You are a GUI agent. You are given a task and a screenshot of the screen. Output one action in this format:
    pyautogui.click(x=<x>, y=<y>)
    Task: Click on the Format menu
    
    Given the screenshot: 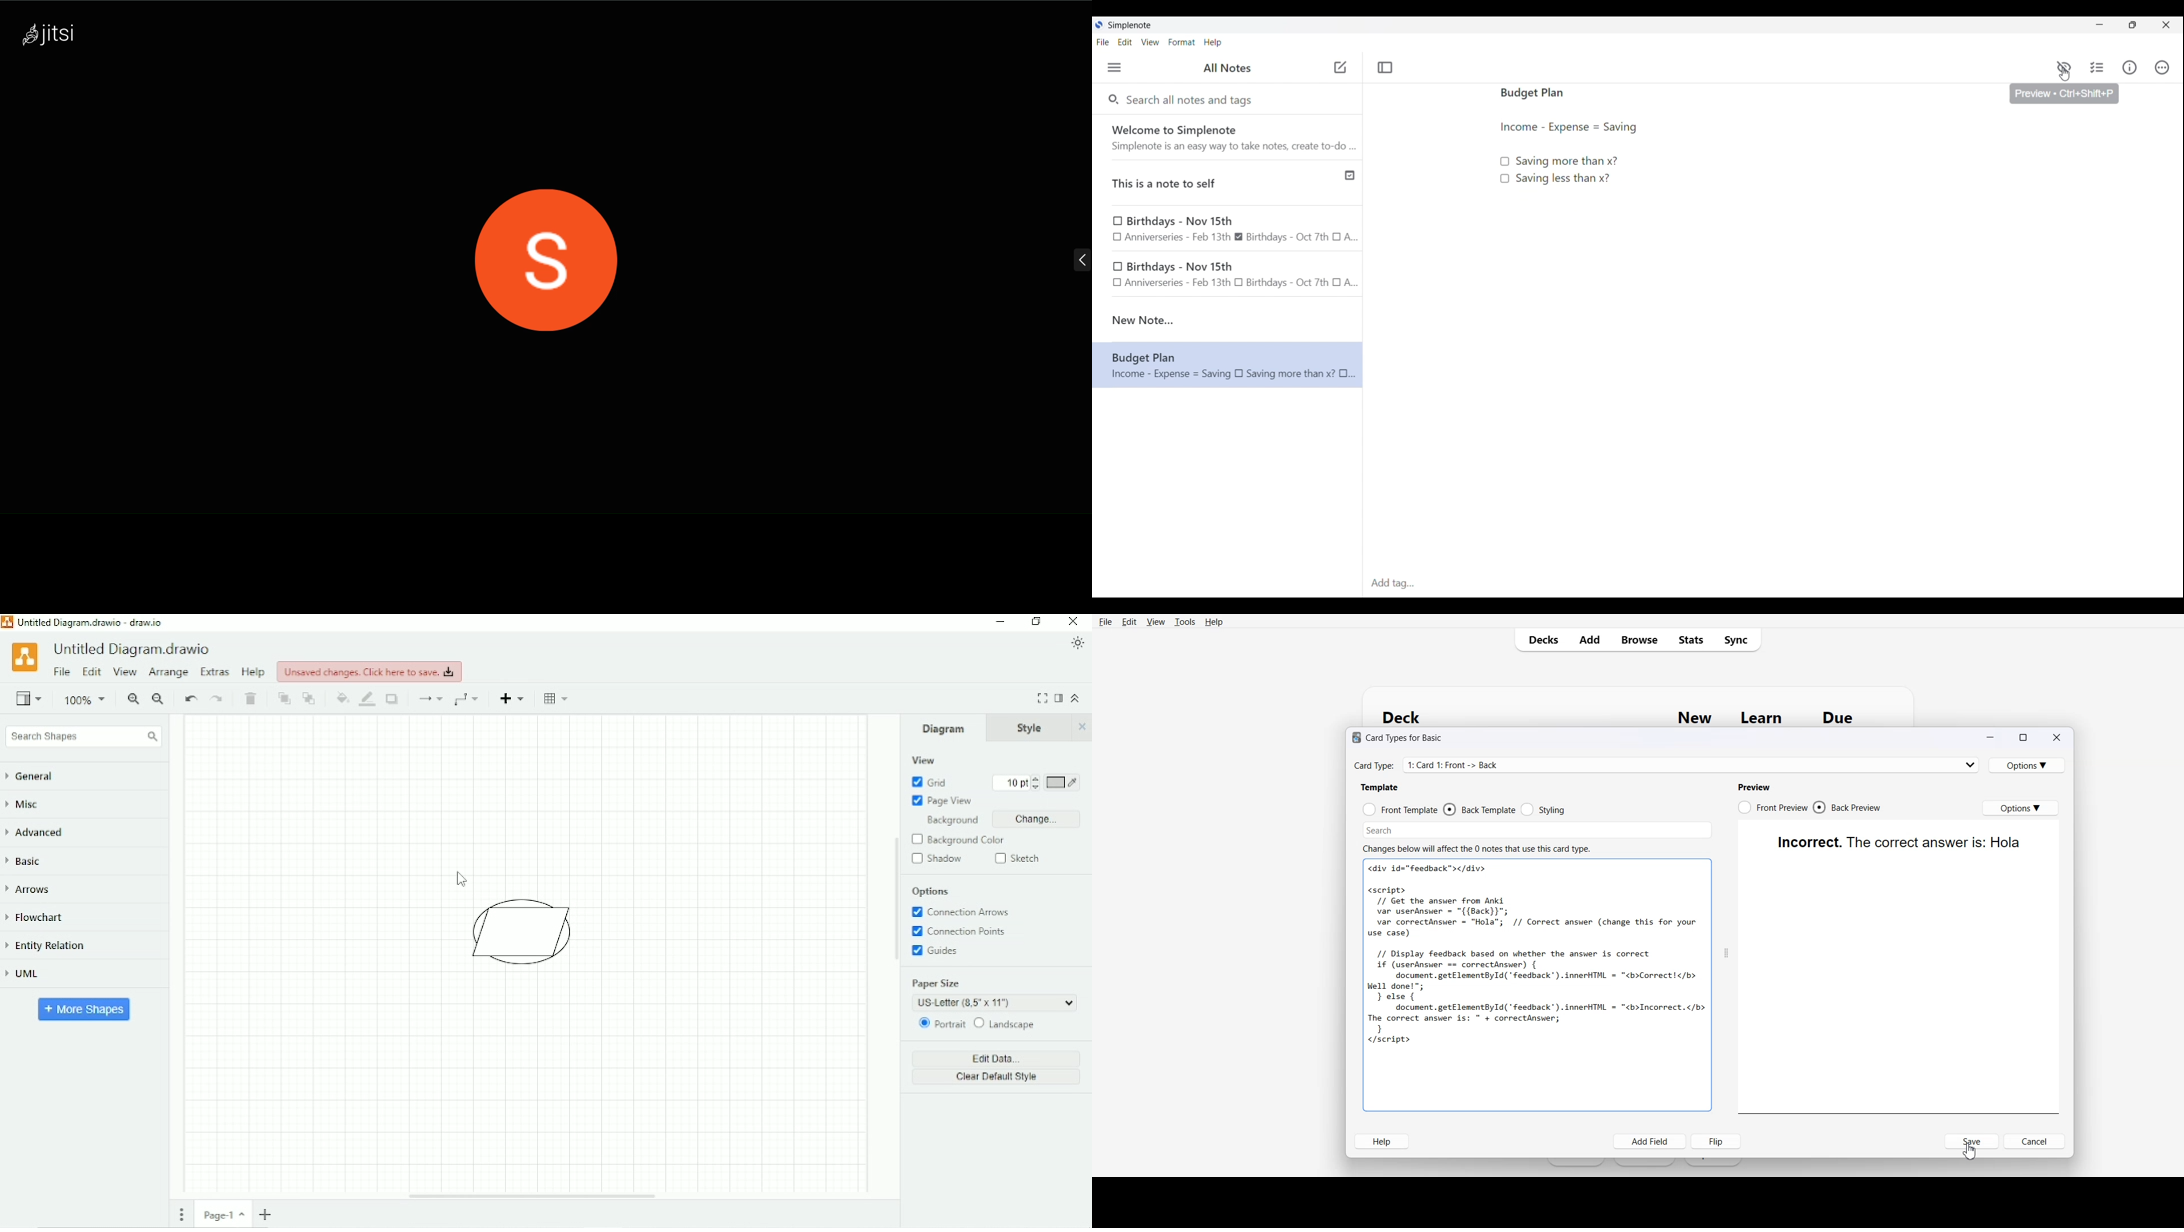 What is the action you would take?
    pyautogui.click(x=1182, y=42)
    